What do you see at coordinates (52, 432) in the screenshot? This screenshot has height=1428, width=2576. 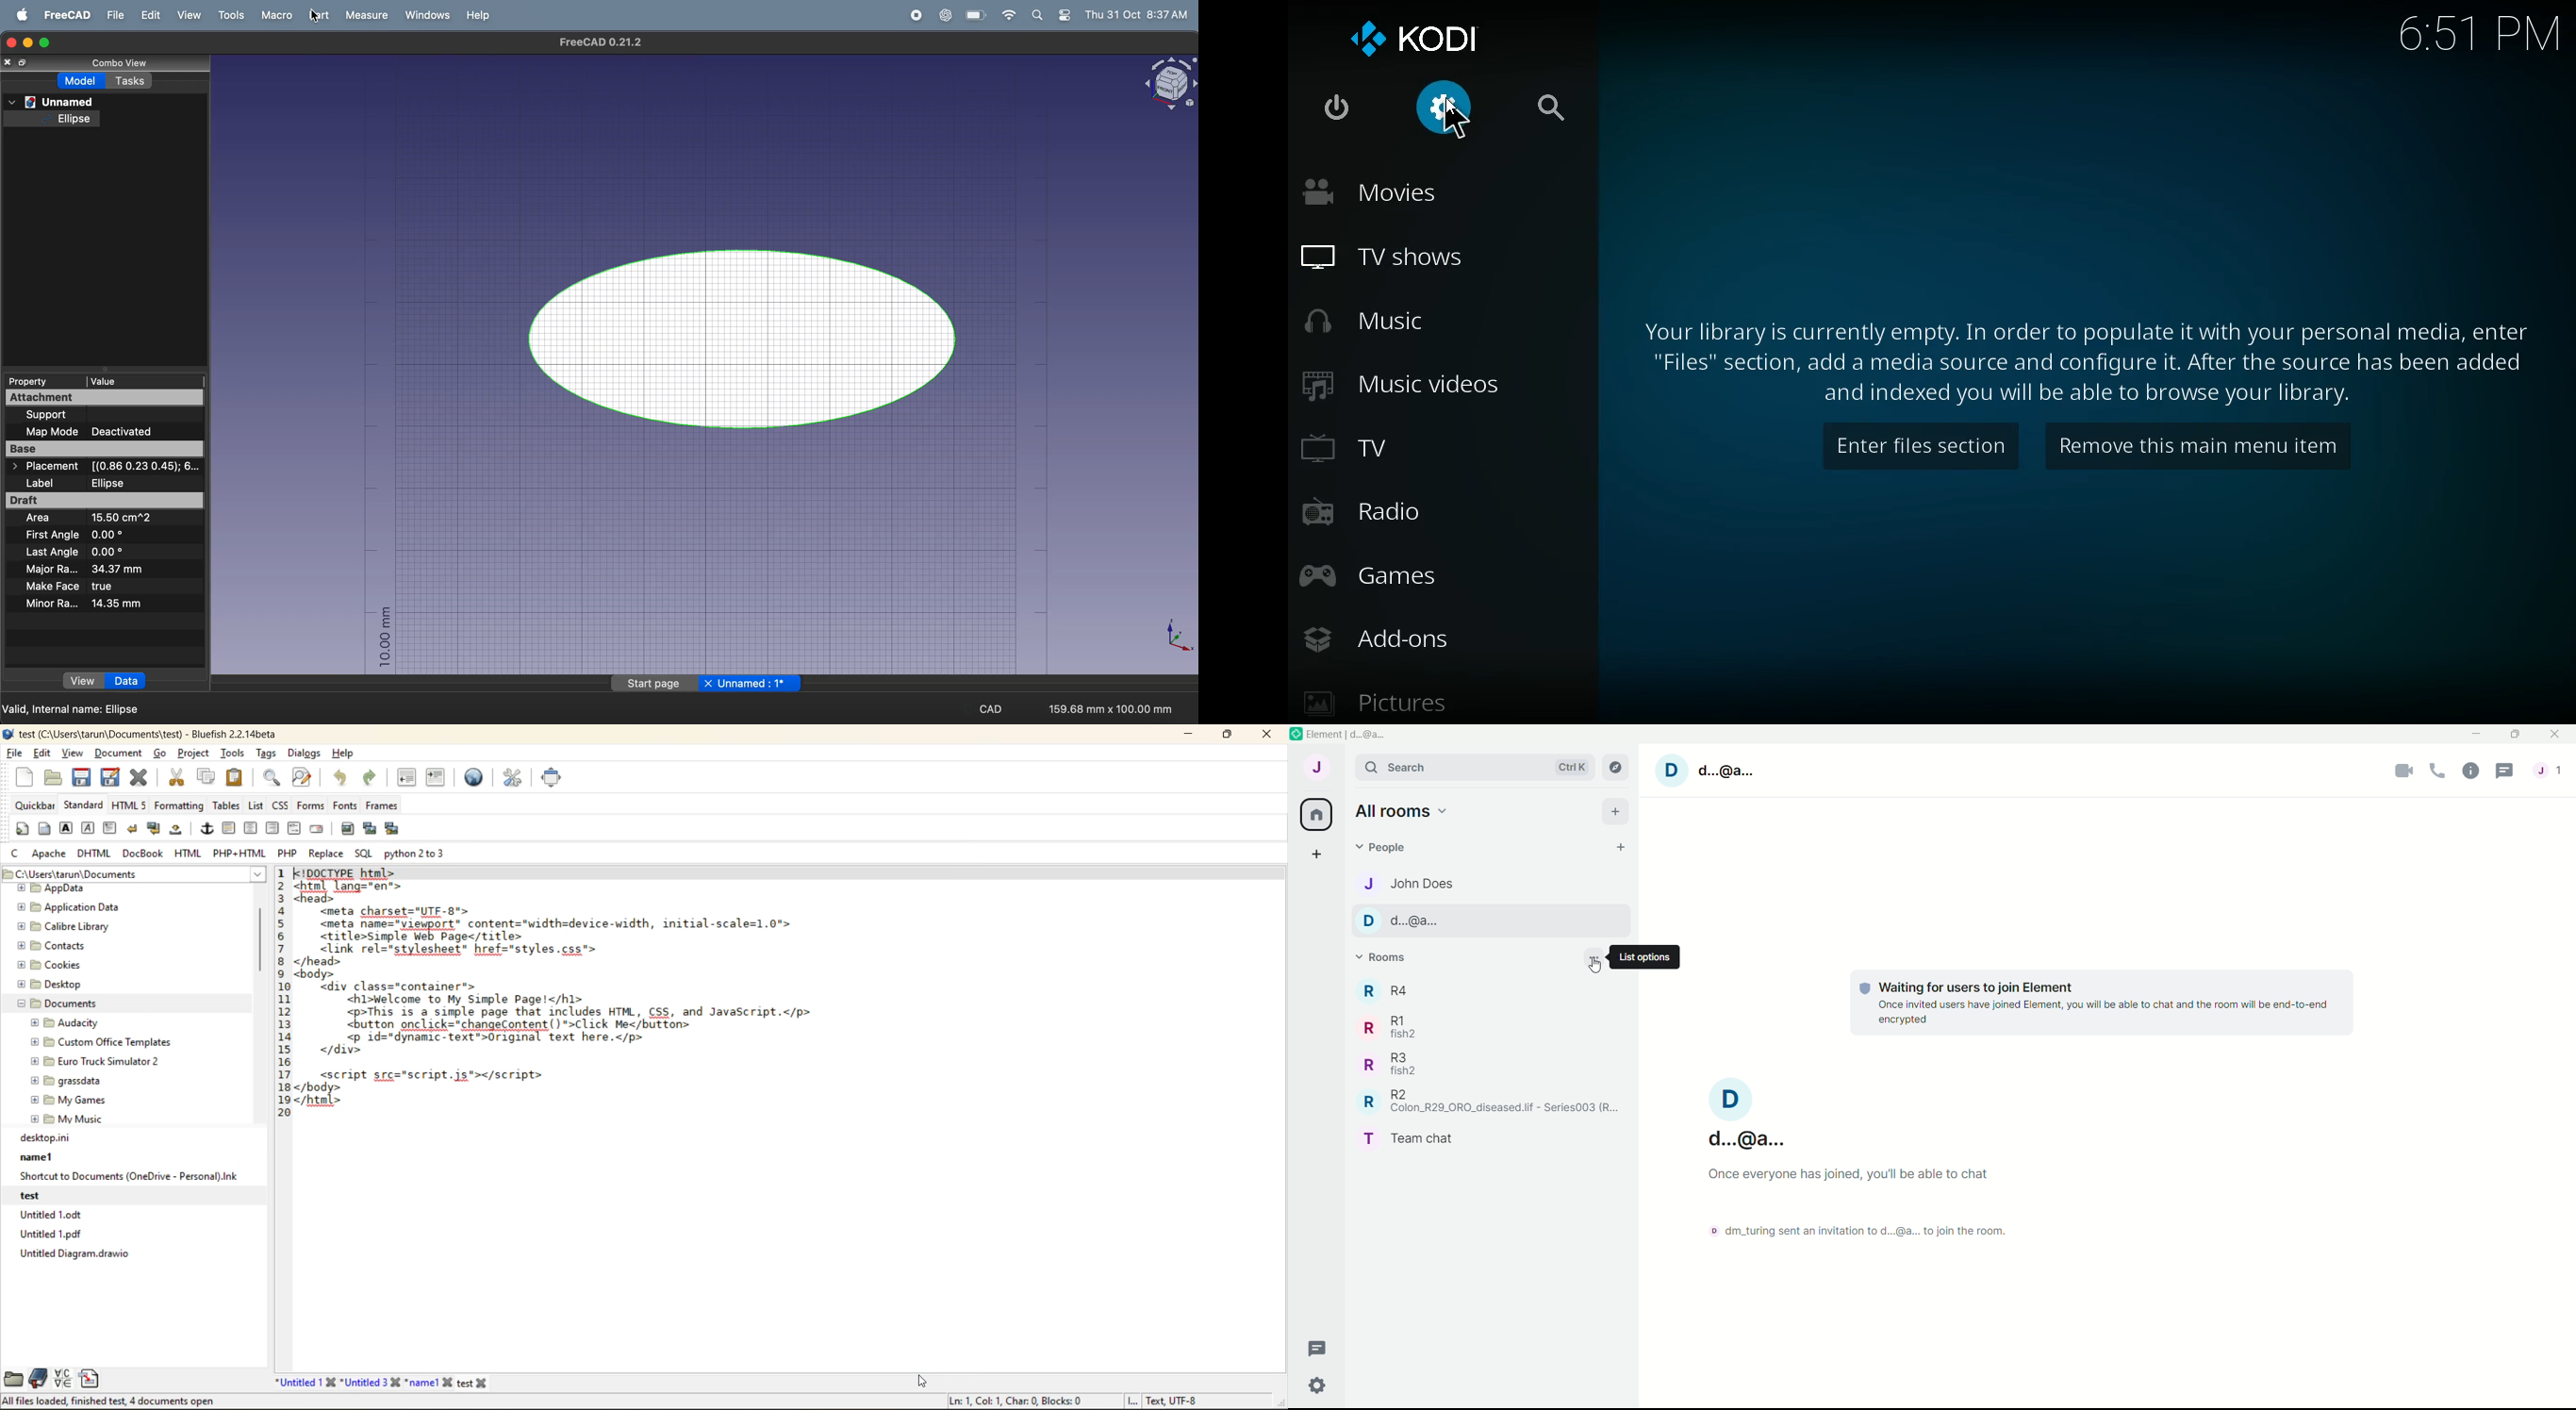 I see `Map mode` at bounding box center [52, 432].